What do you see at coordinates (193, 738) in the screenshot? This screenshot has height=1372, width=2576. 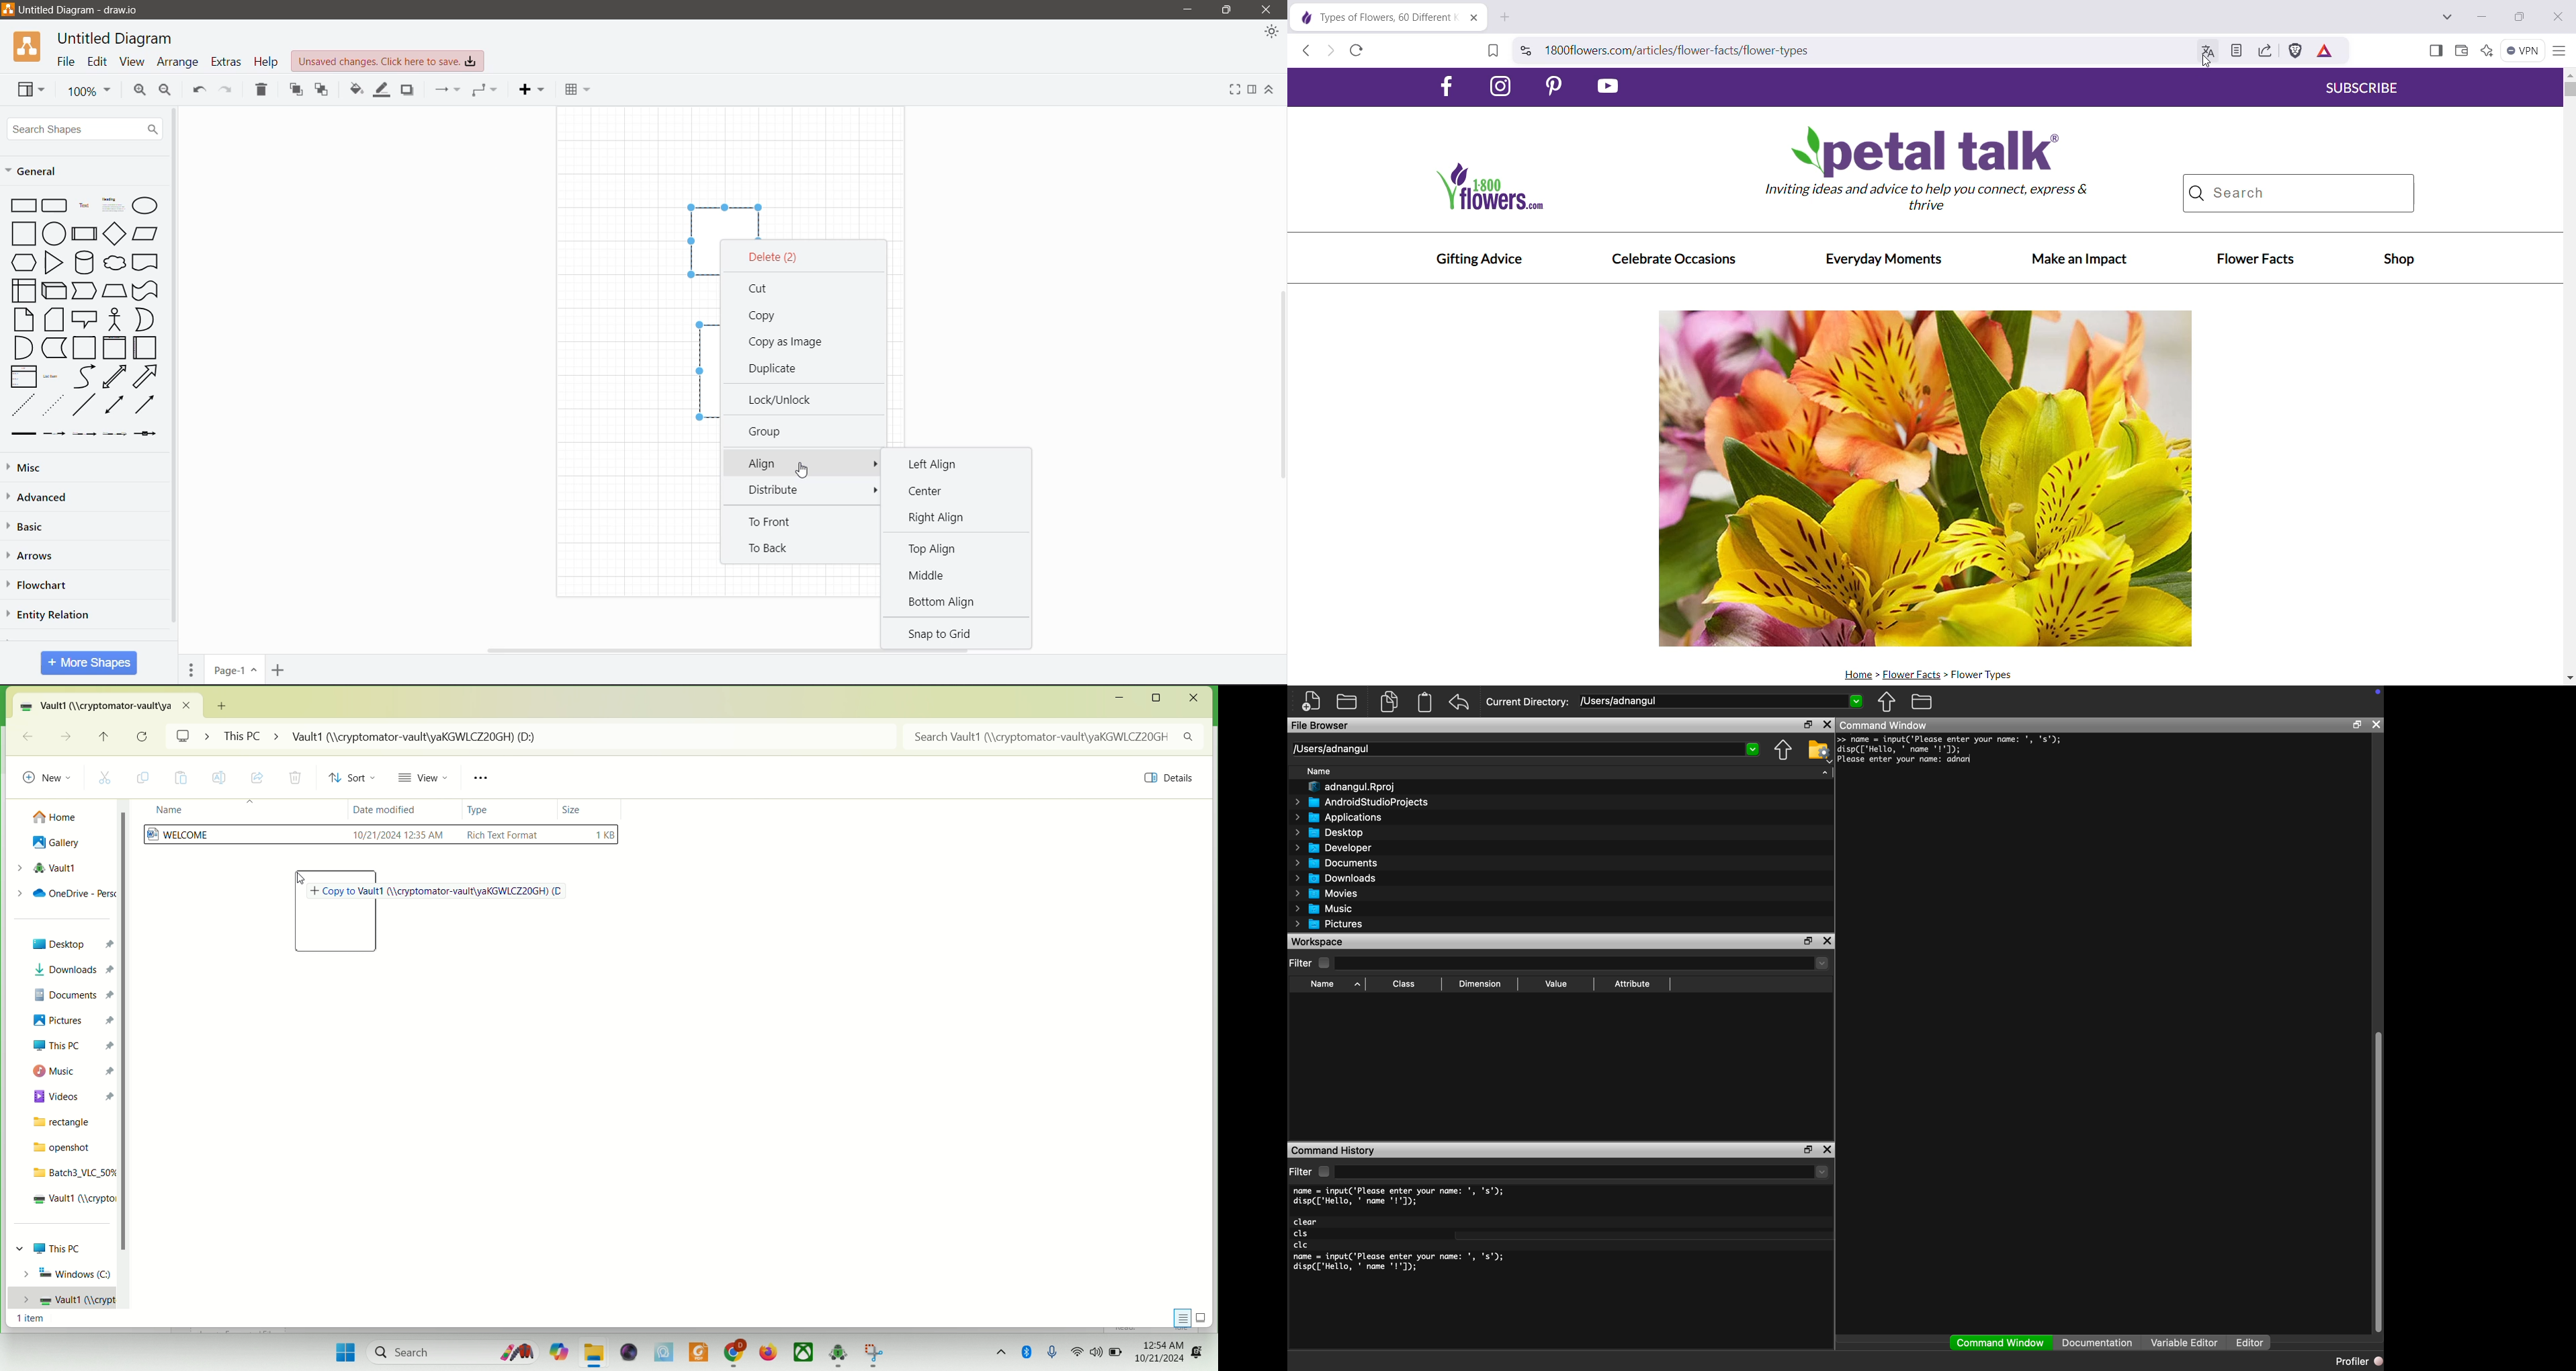 I see `screen >` at bounding box center [193, 738].